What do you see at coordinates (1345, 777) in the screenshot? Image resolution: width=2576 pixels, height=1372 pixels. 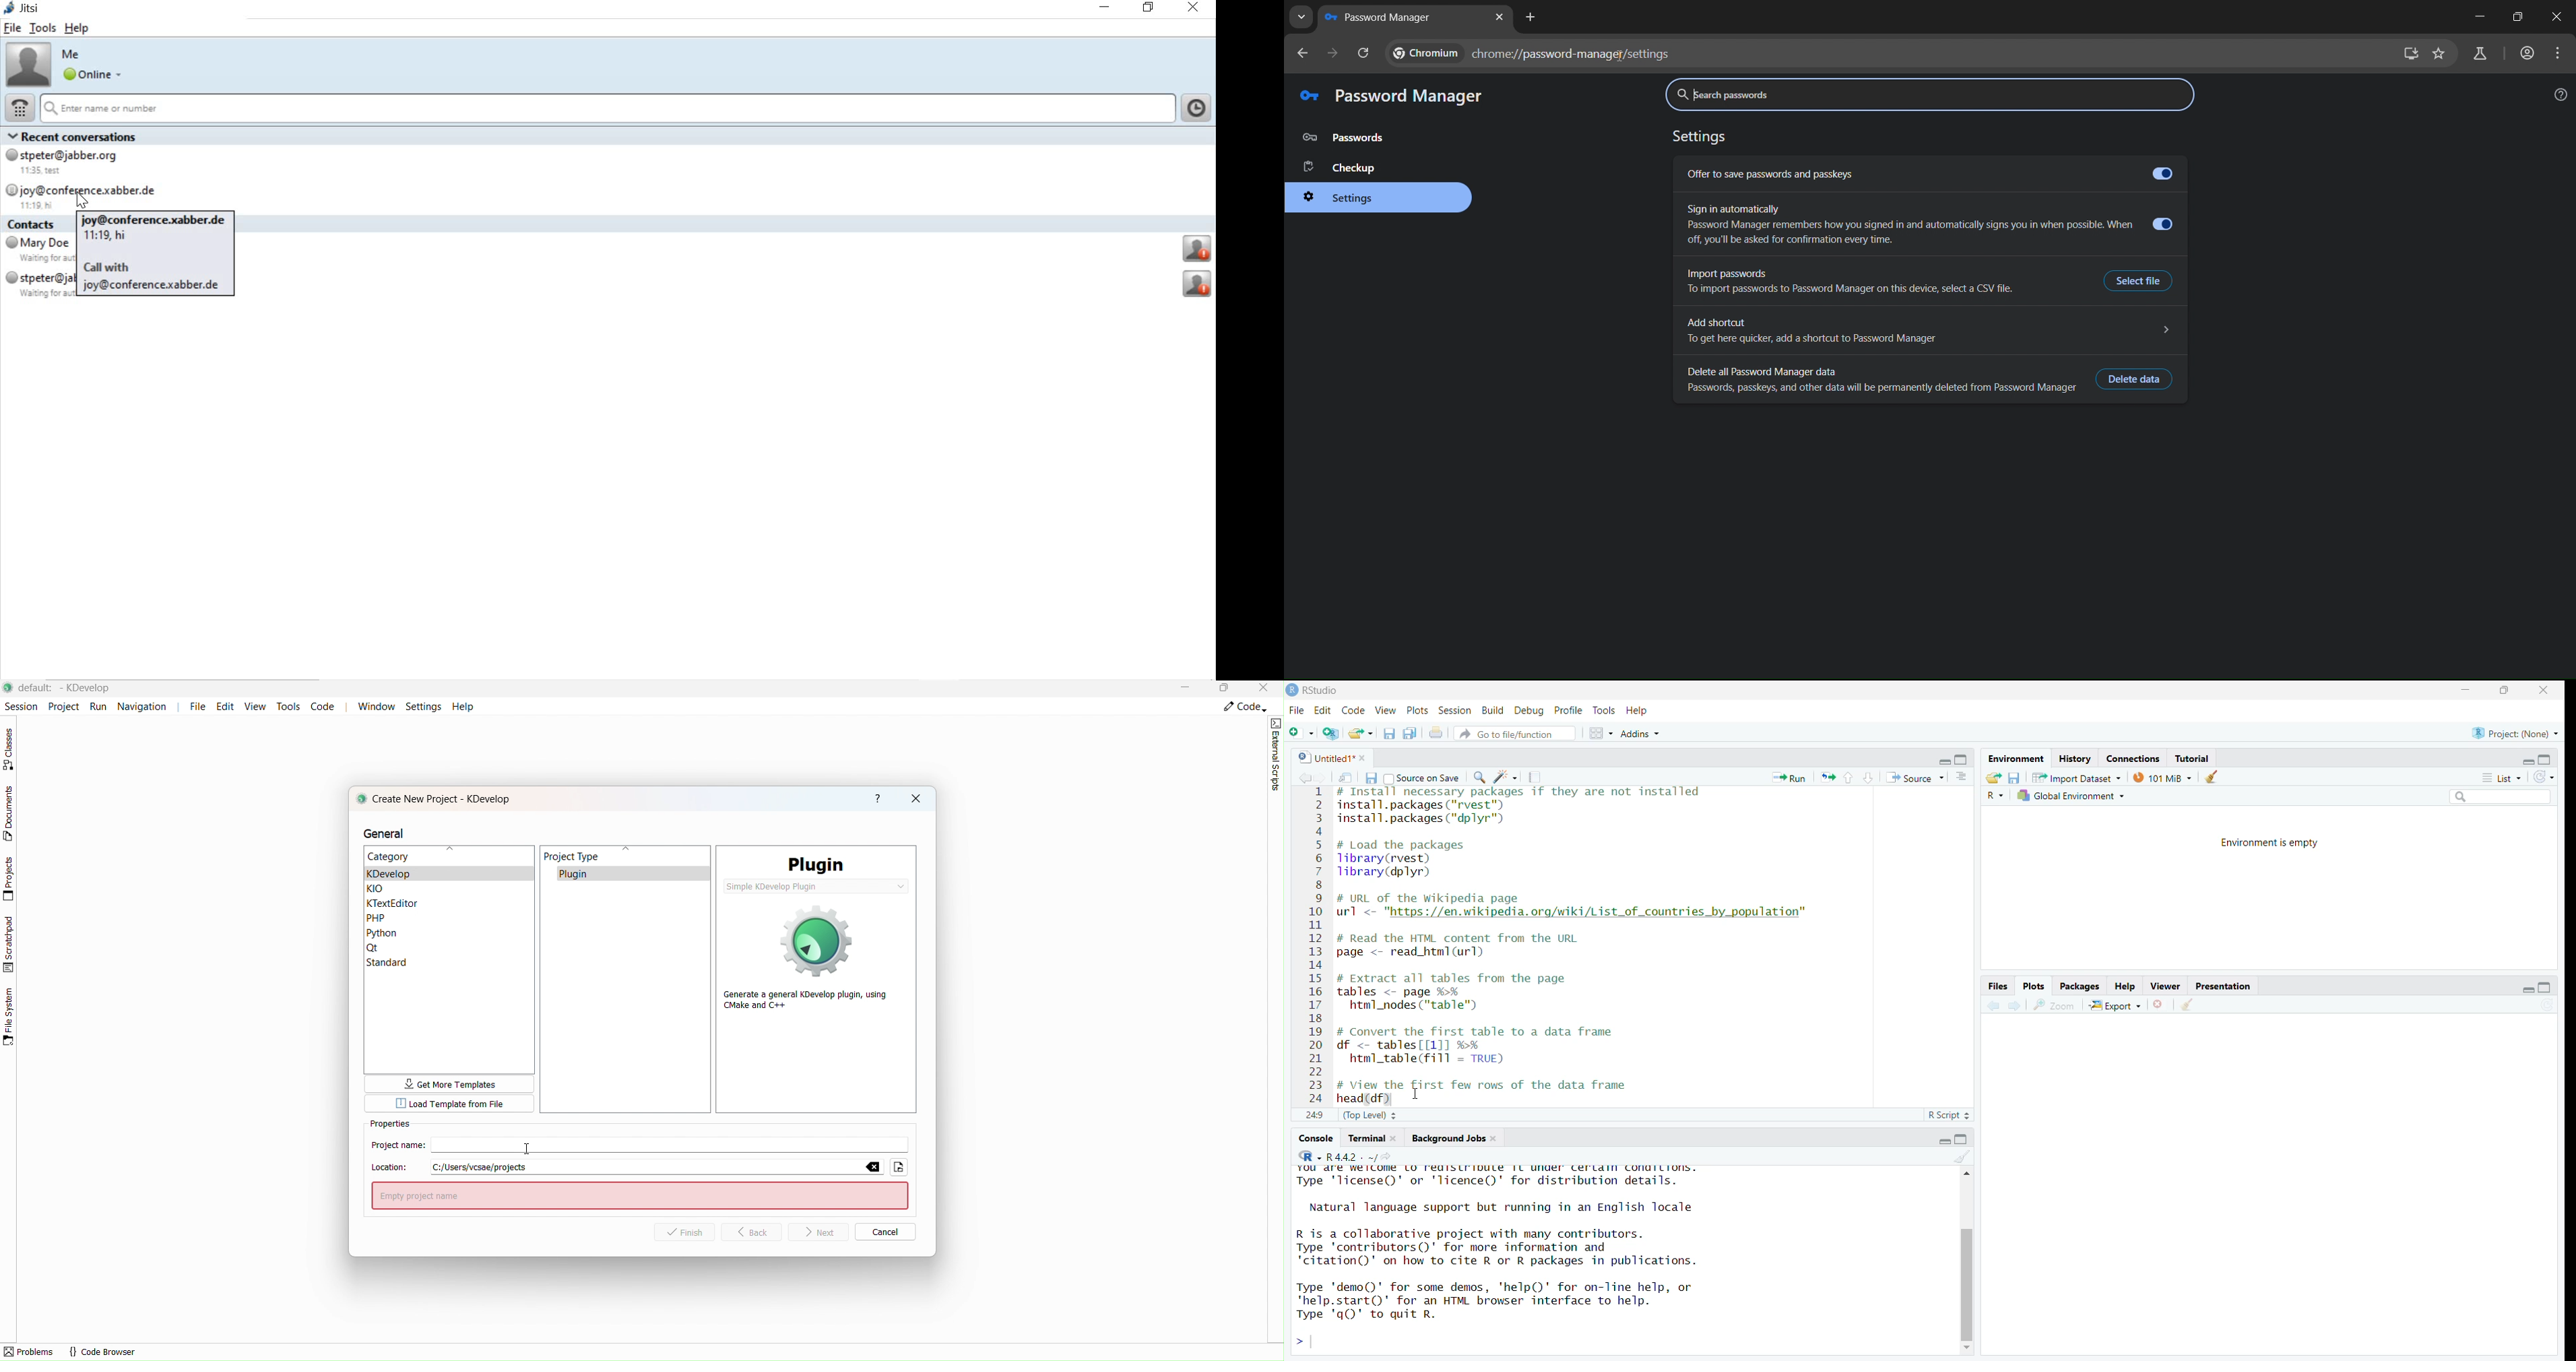 I see `show in new window` at bounding box center [1345, 777].